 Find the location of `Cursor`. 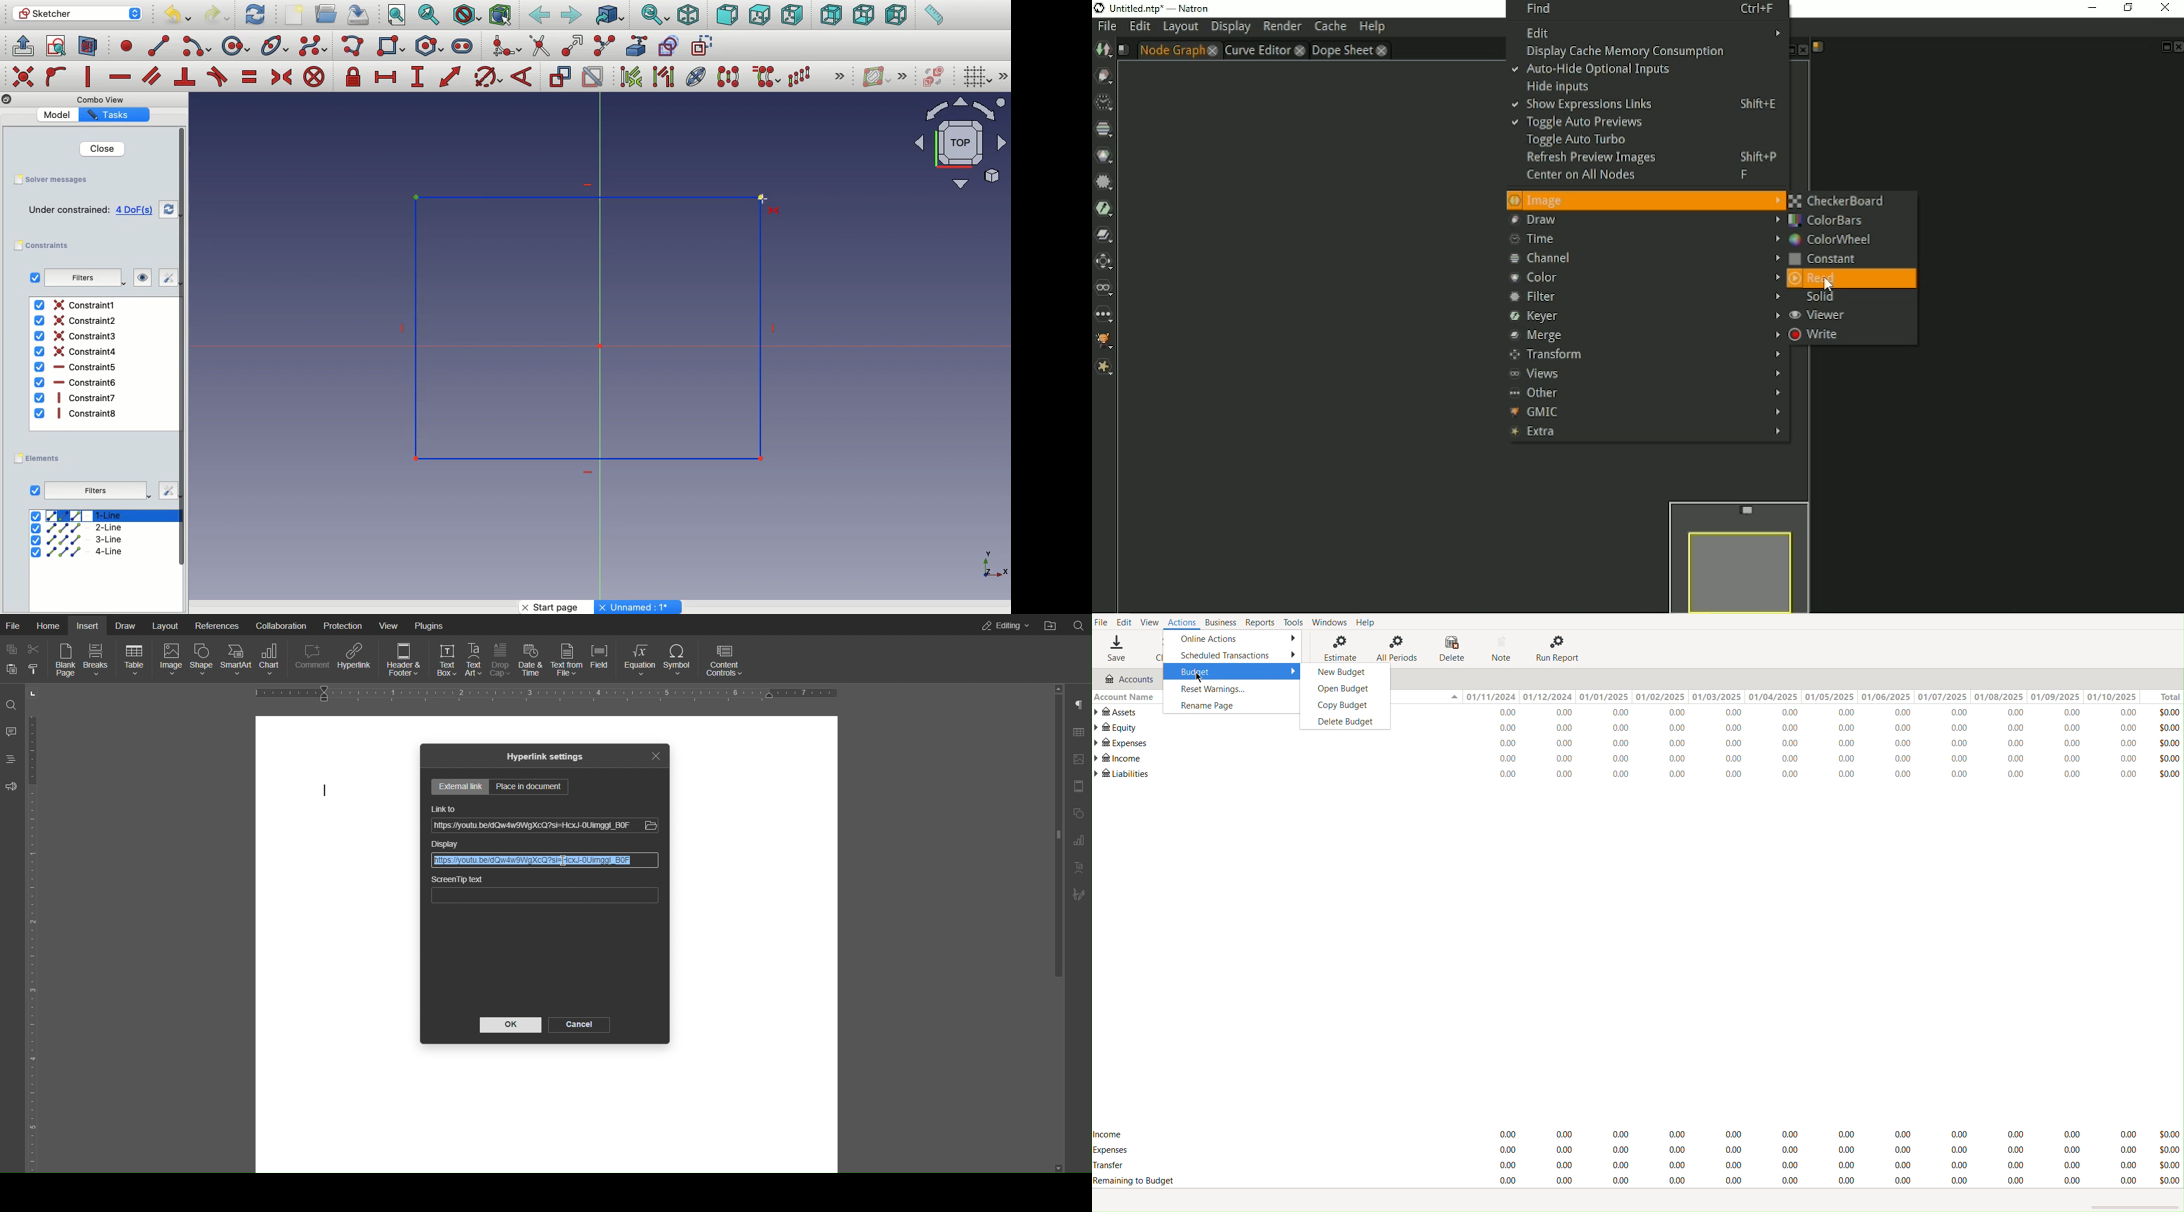

Cursor is located at coordinates (757, 202).